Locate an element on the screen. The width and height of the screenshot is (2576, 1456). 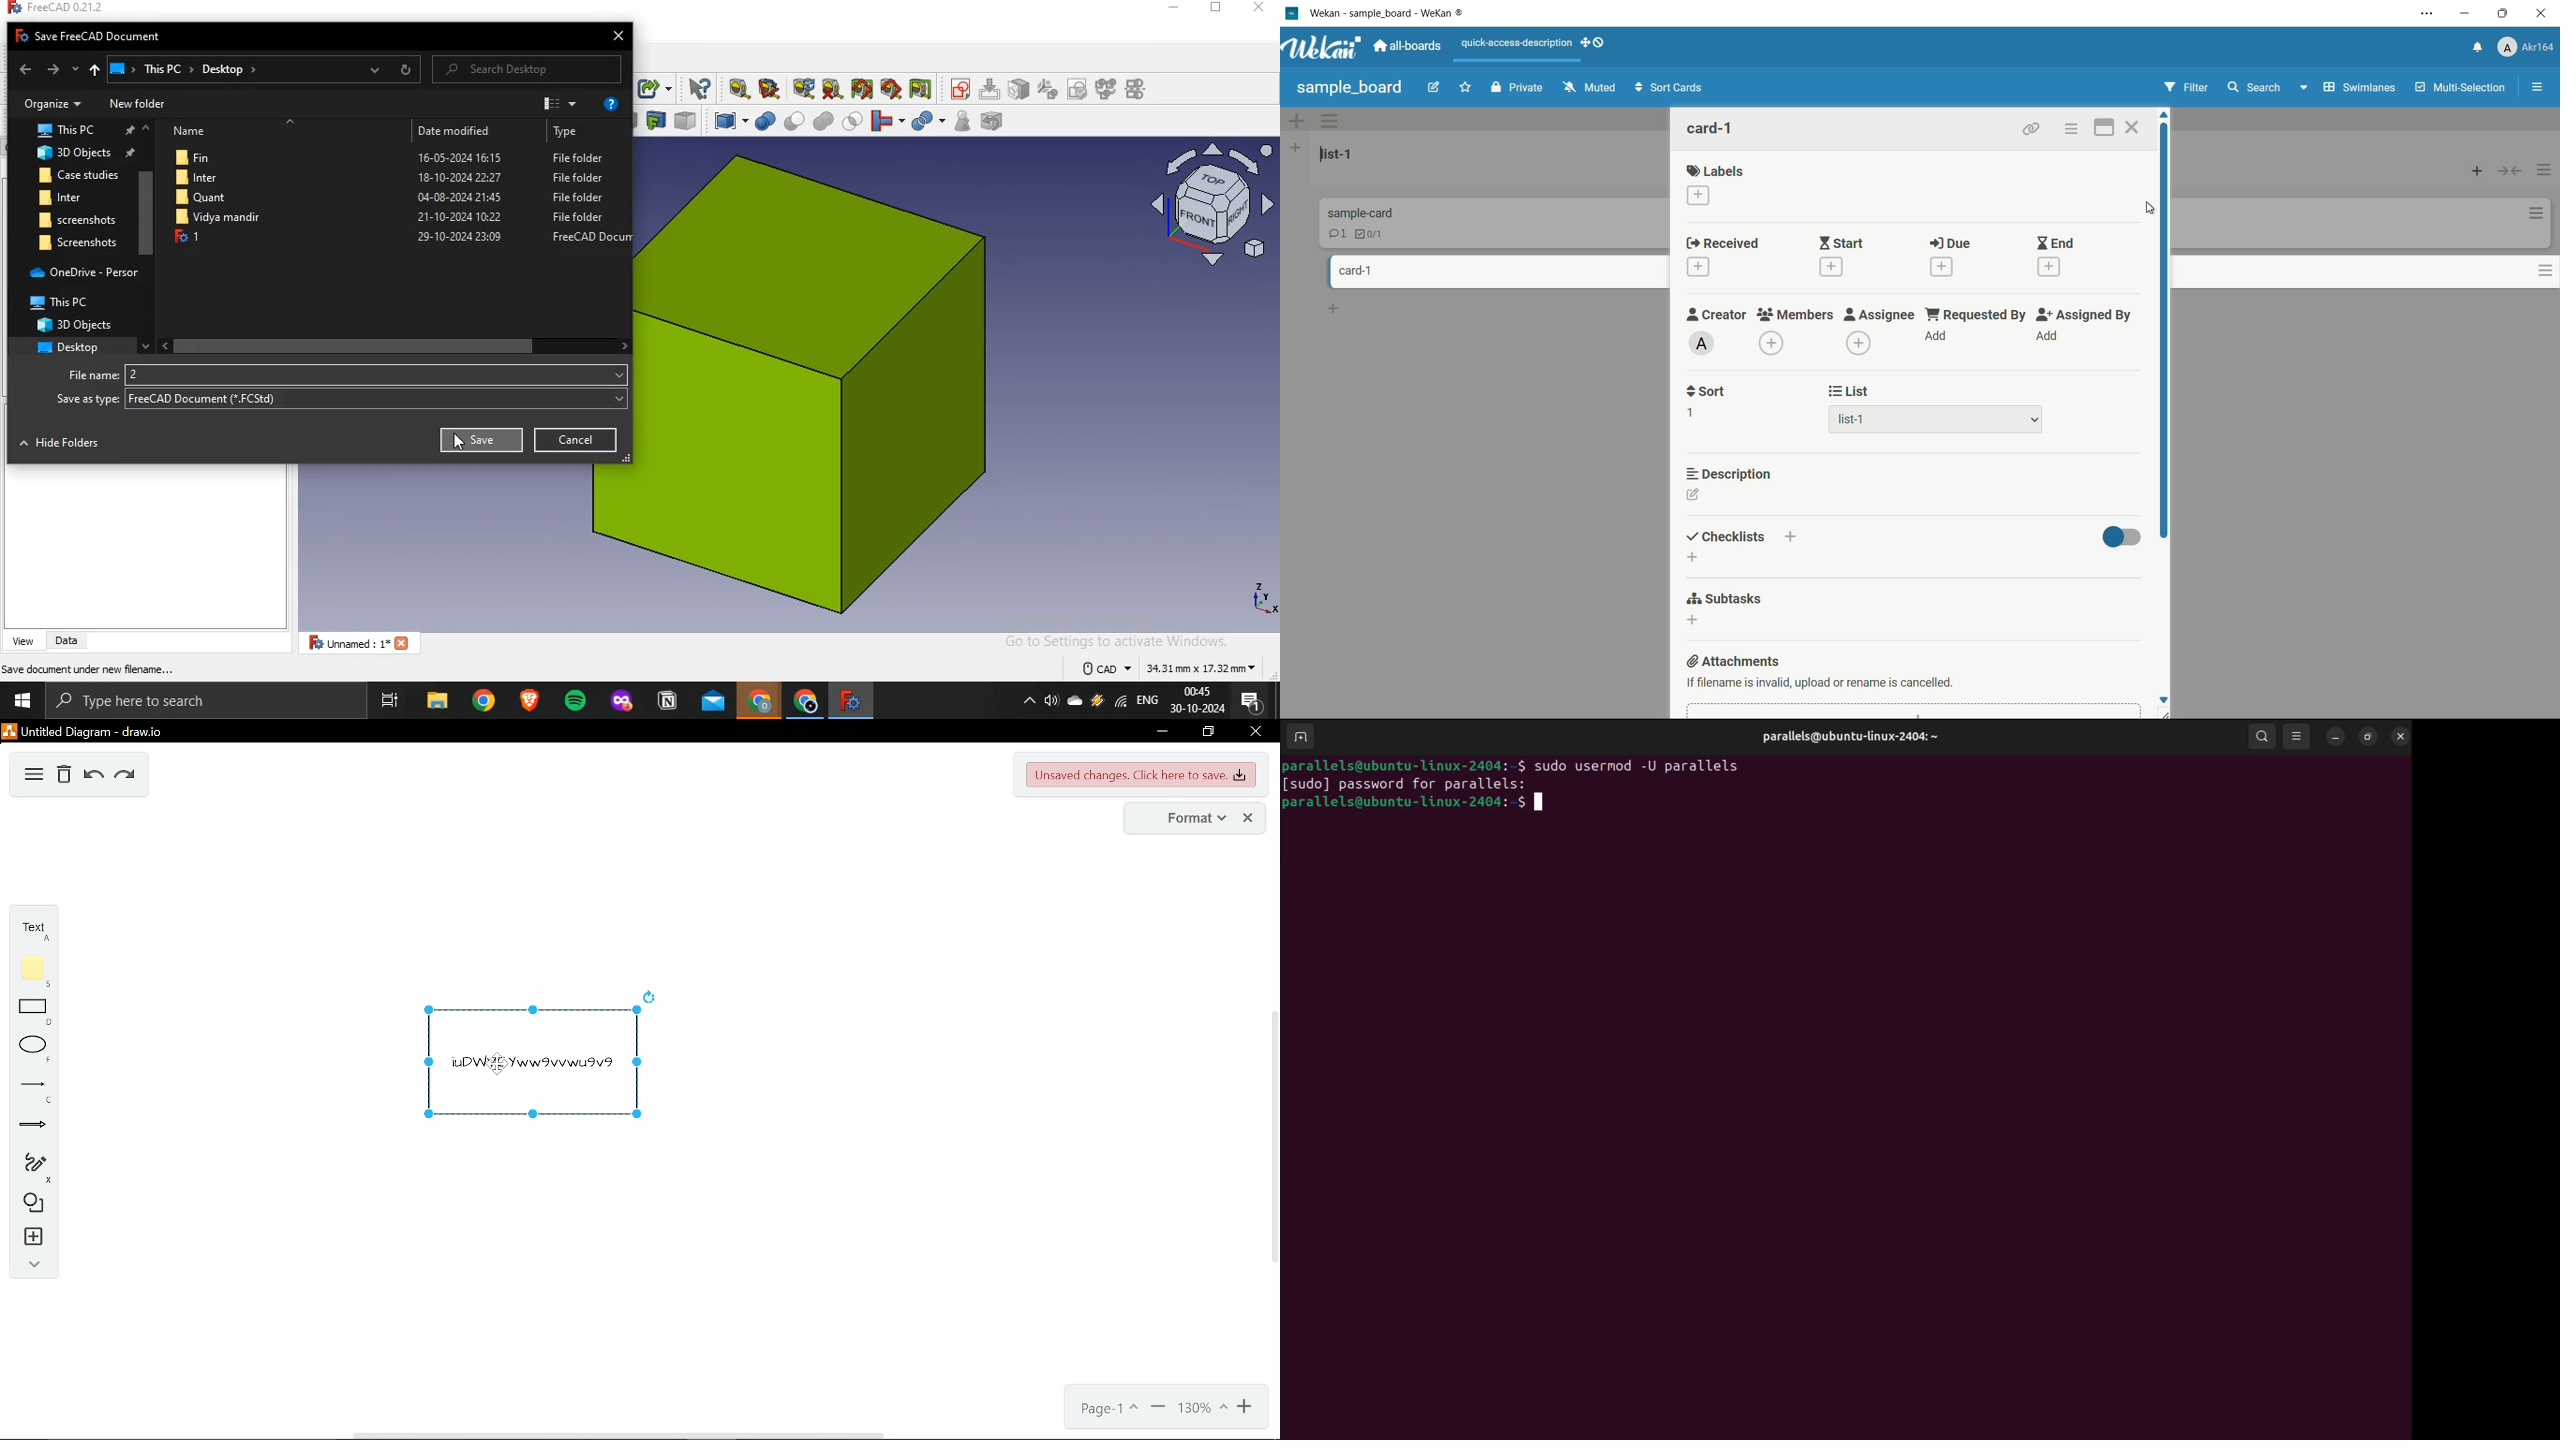
data is located at coordinates (71, 641).